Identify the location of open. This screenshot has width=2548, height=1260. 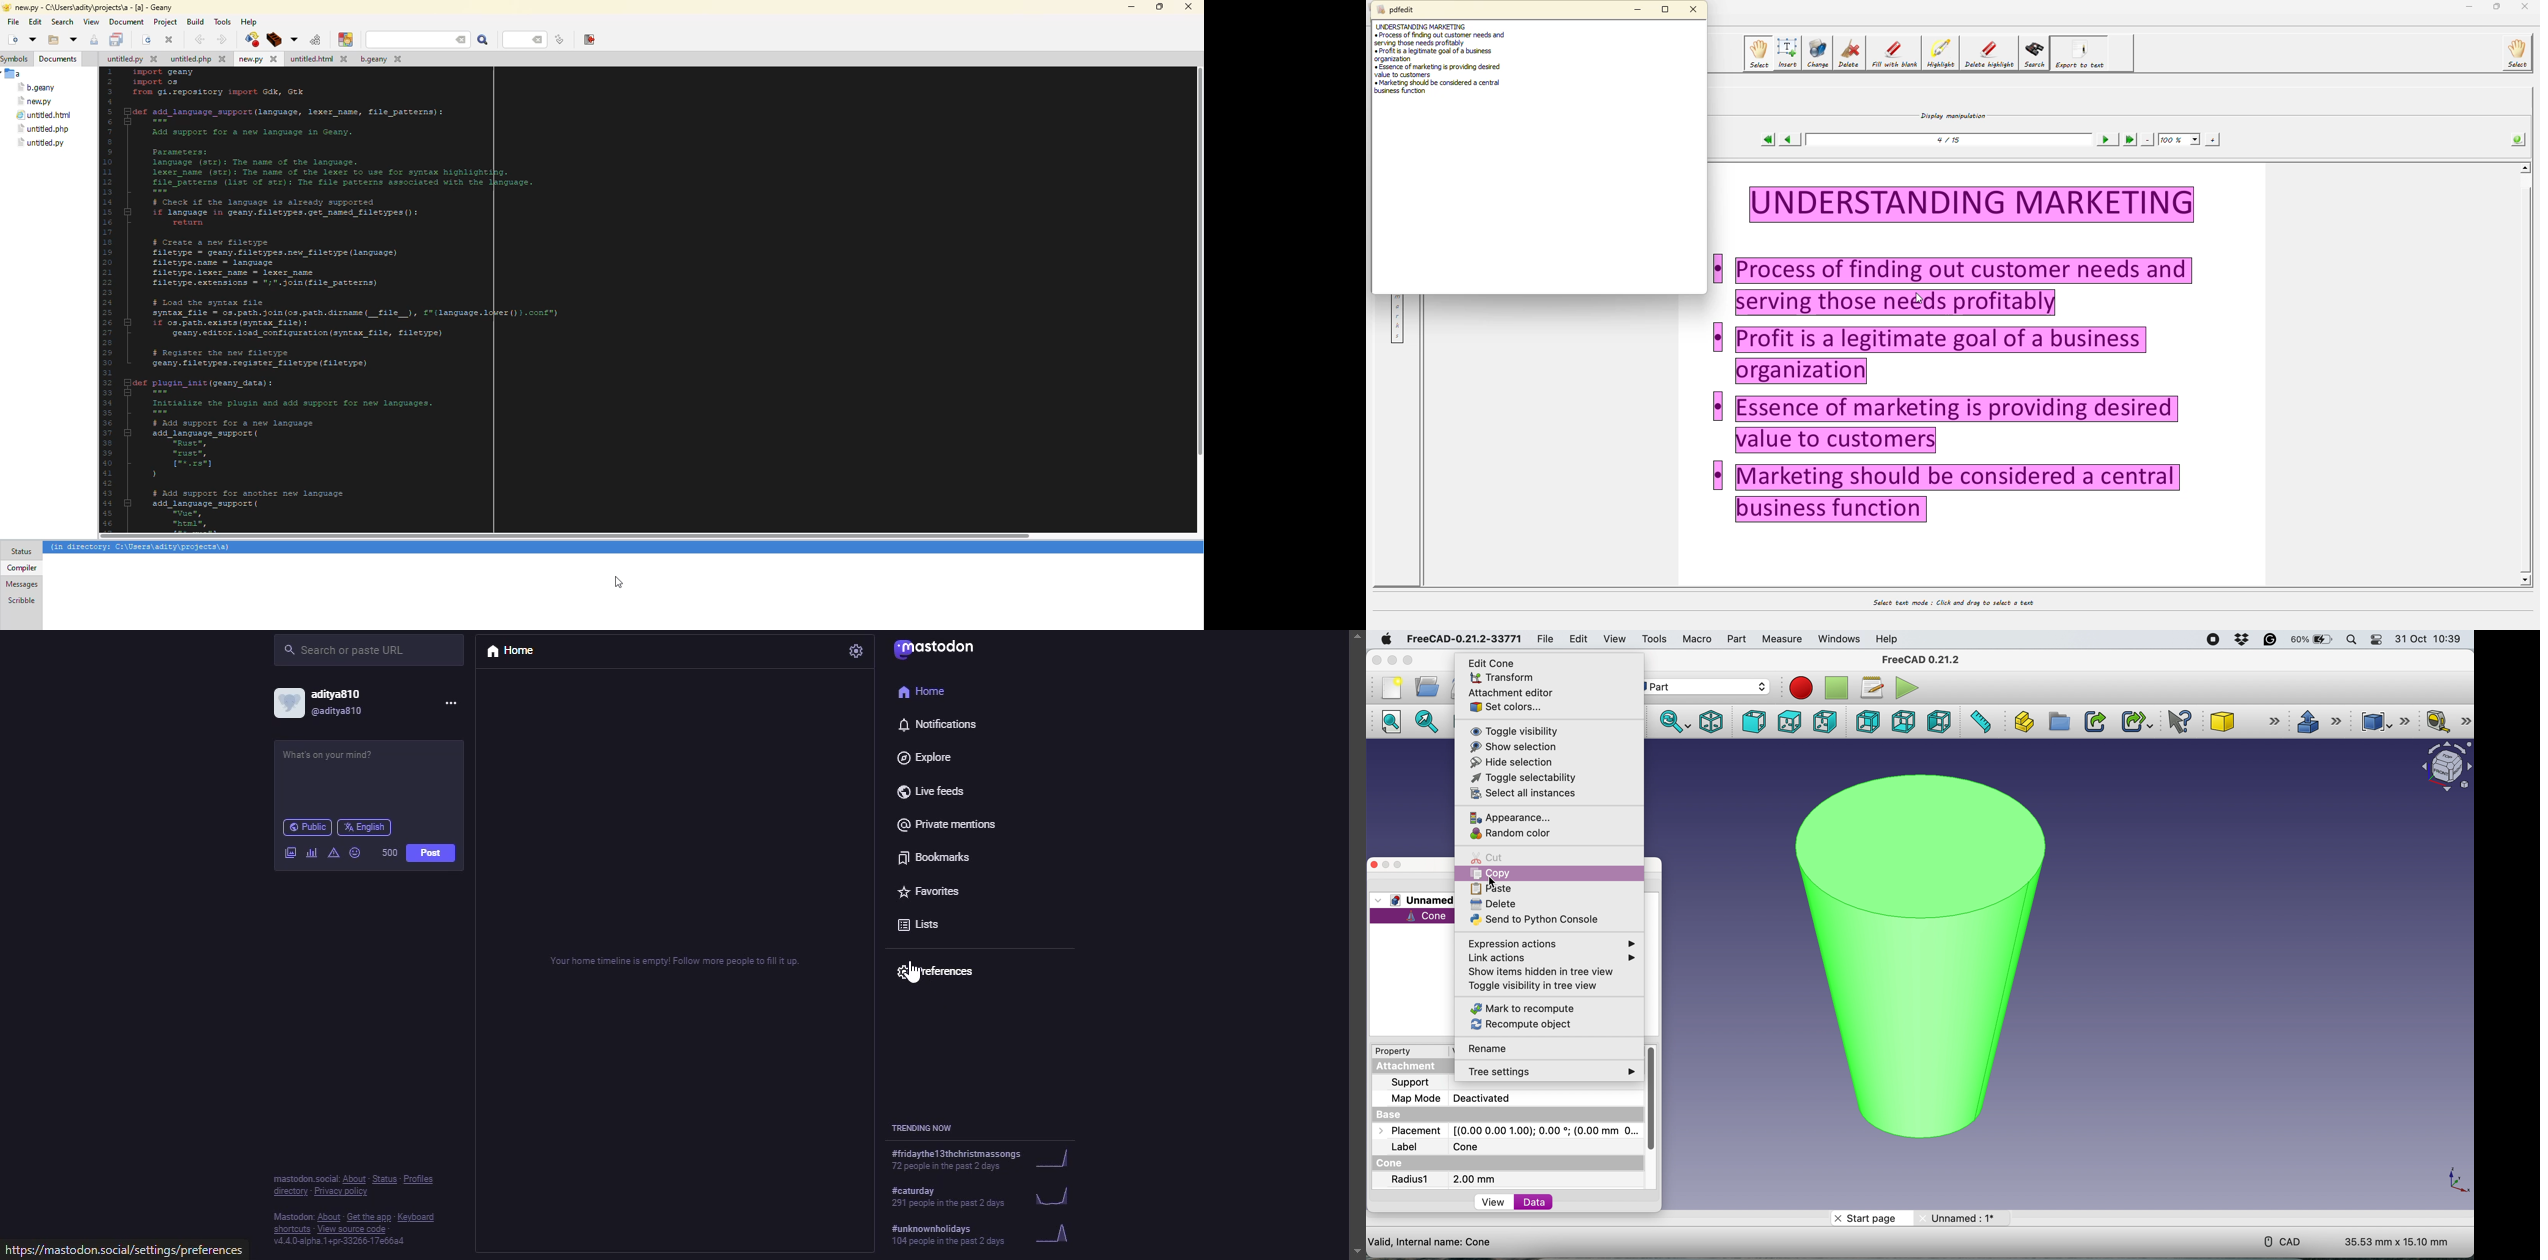
(31, 40).